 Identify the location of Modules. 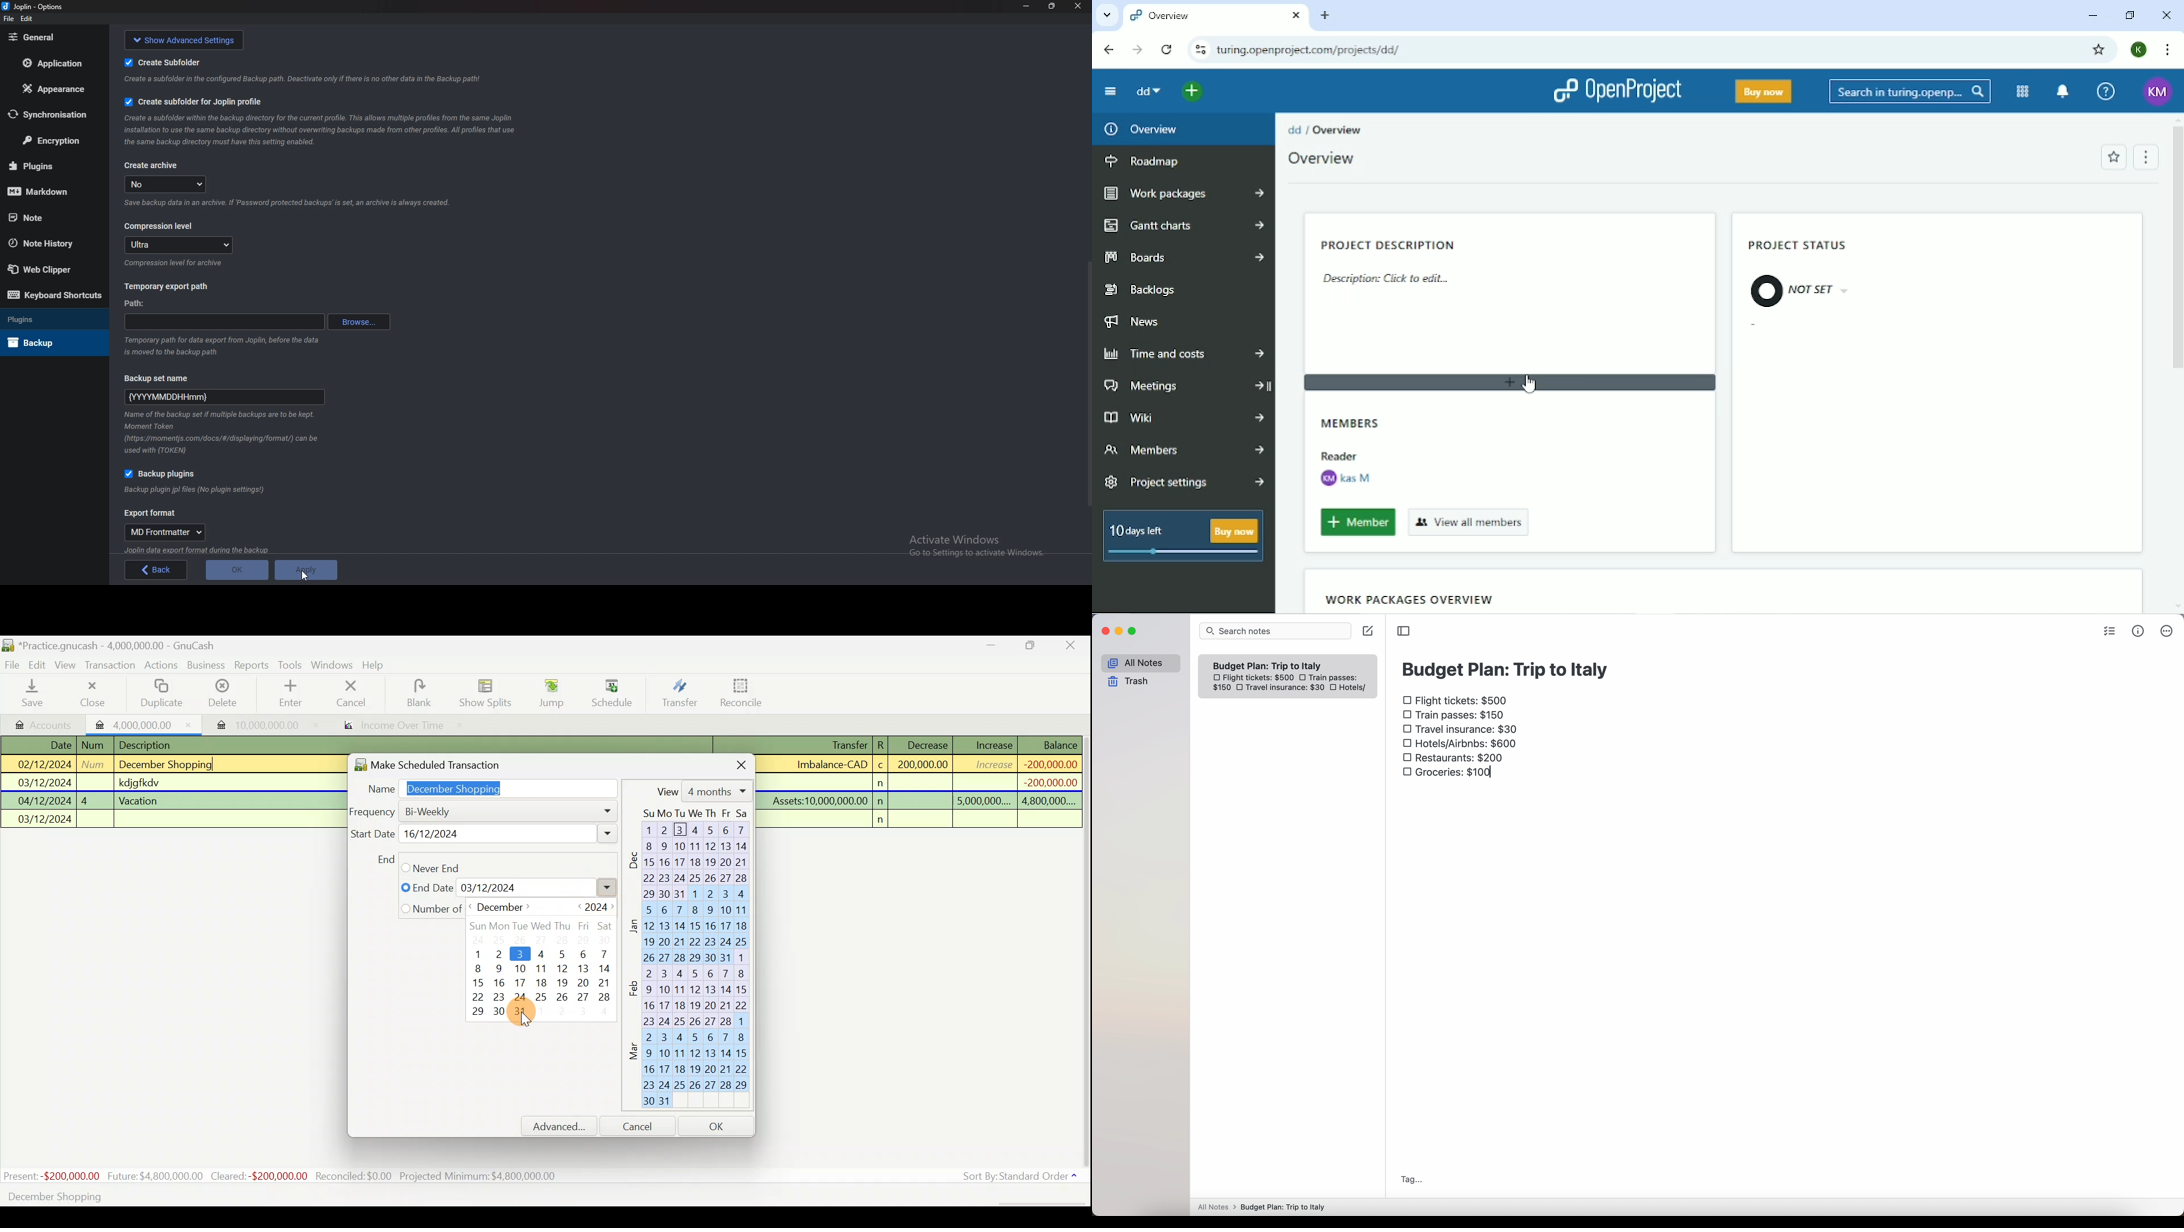
(2022, 91).